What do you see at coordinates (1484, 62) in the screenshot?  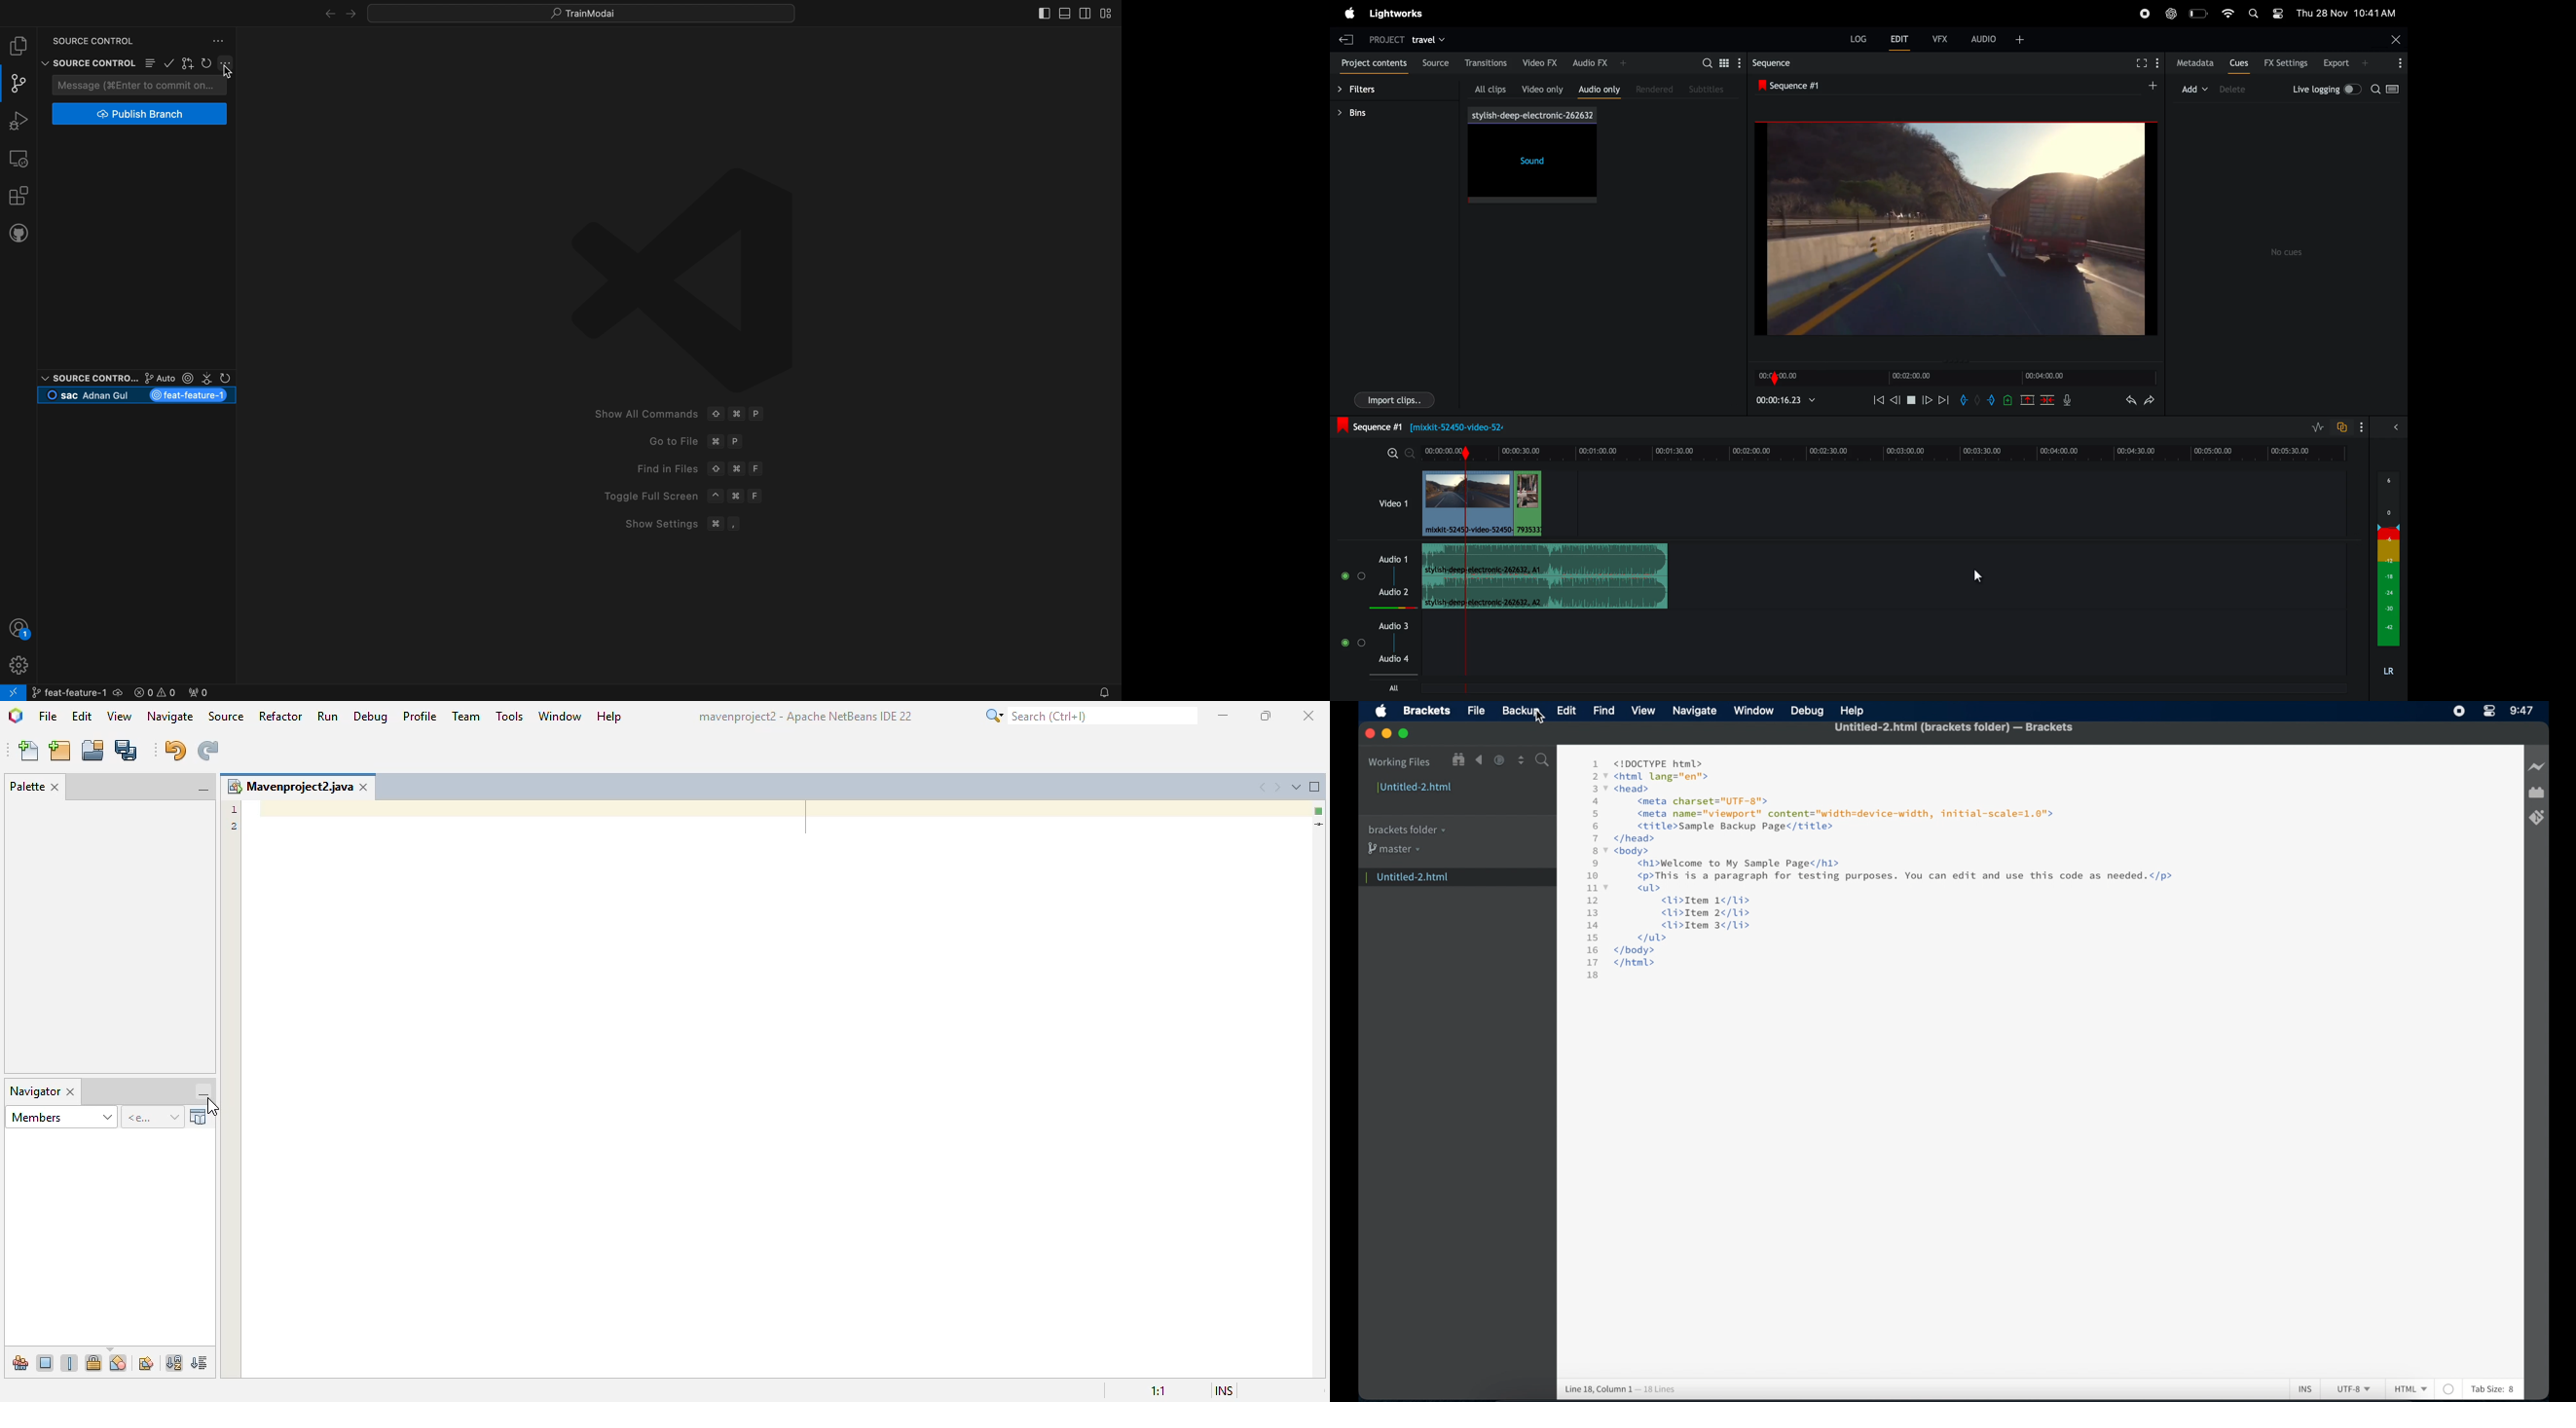 I see `transations` at bounding box center [1484, 62].